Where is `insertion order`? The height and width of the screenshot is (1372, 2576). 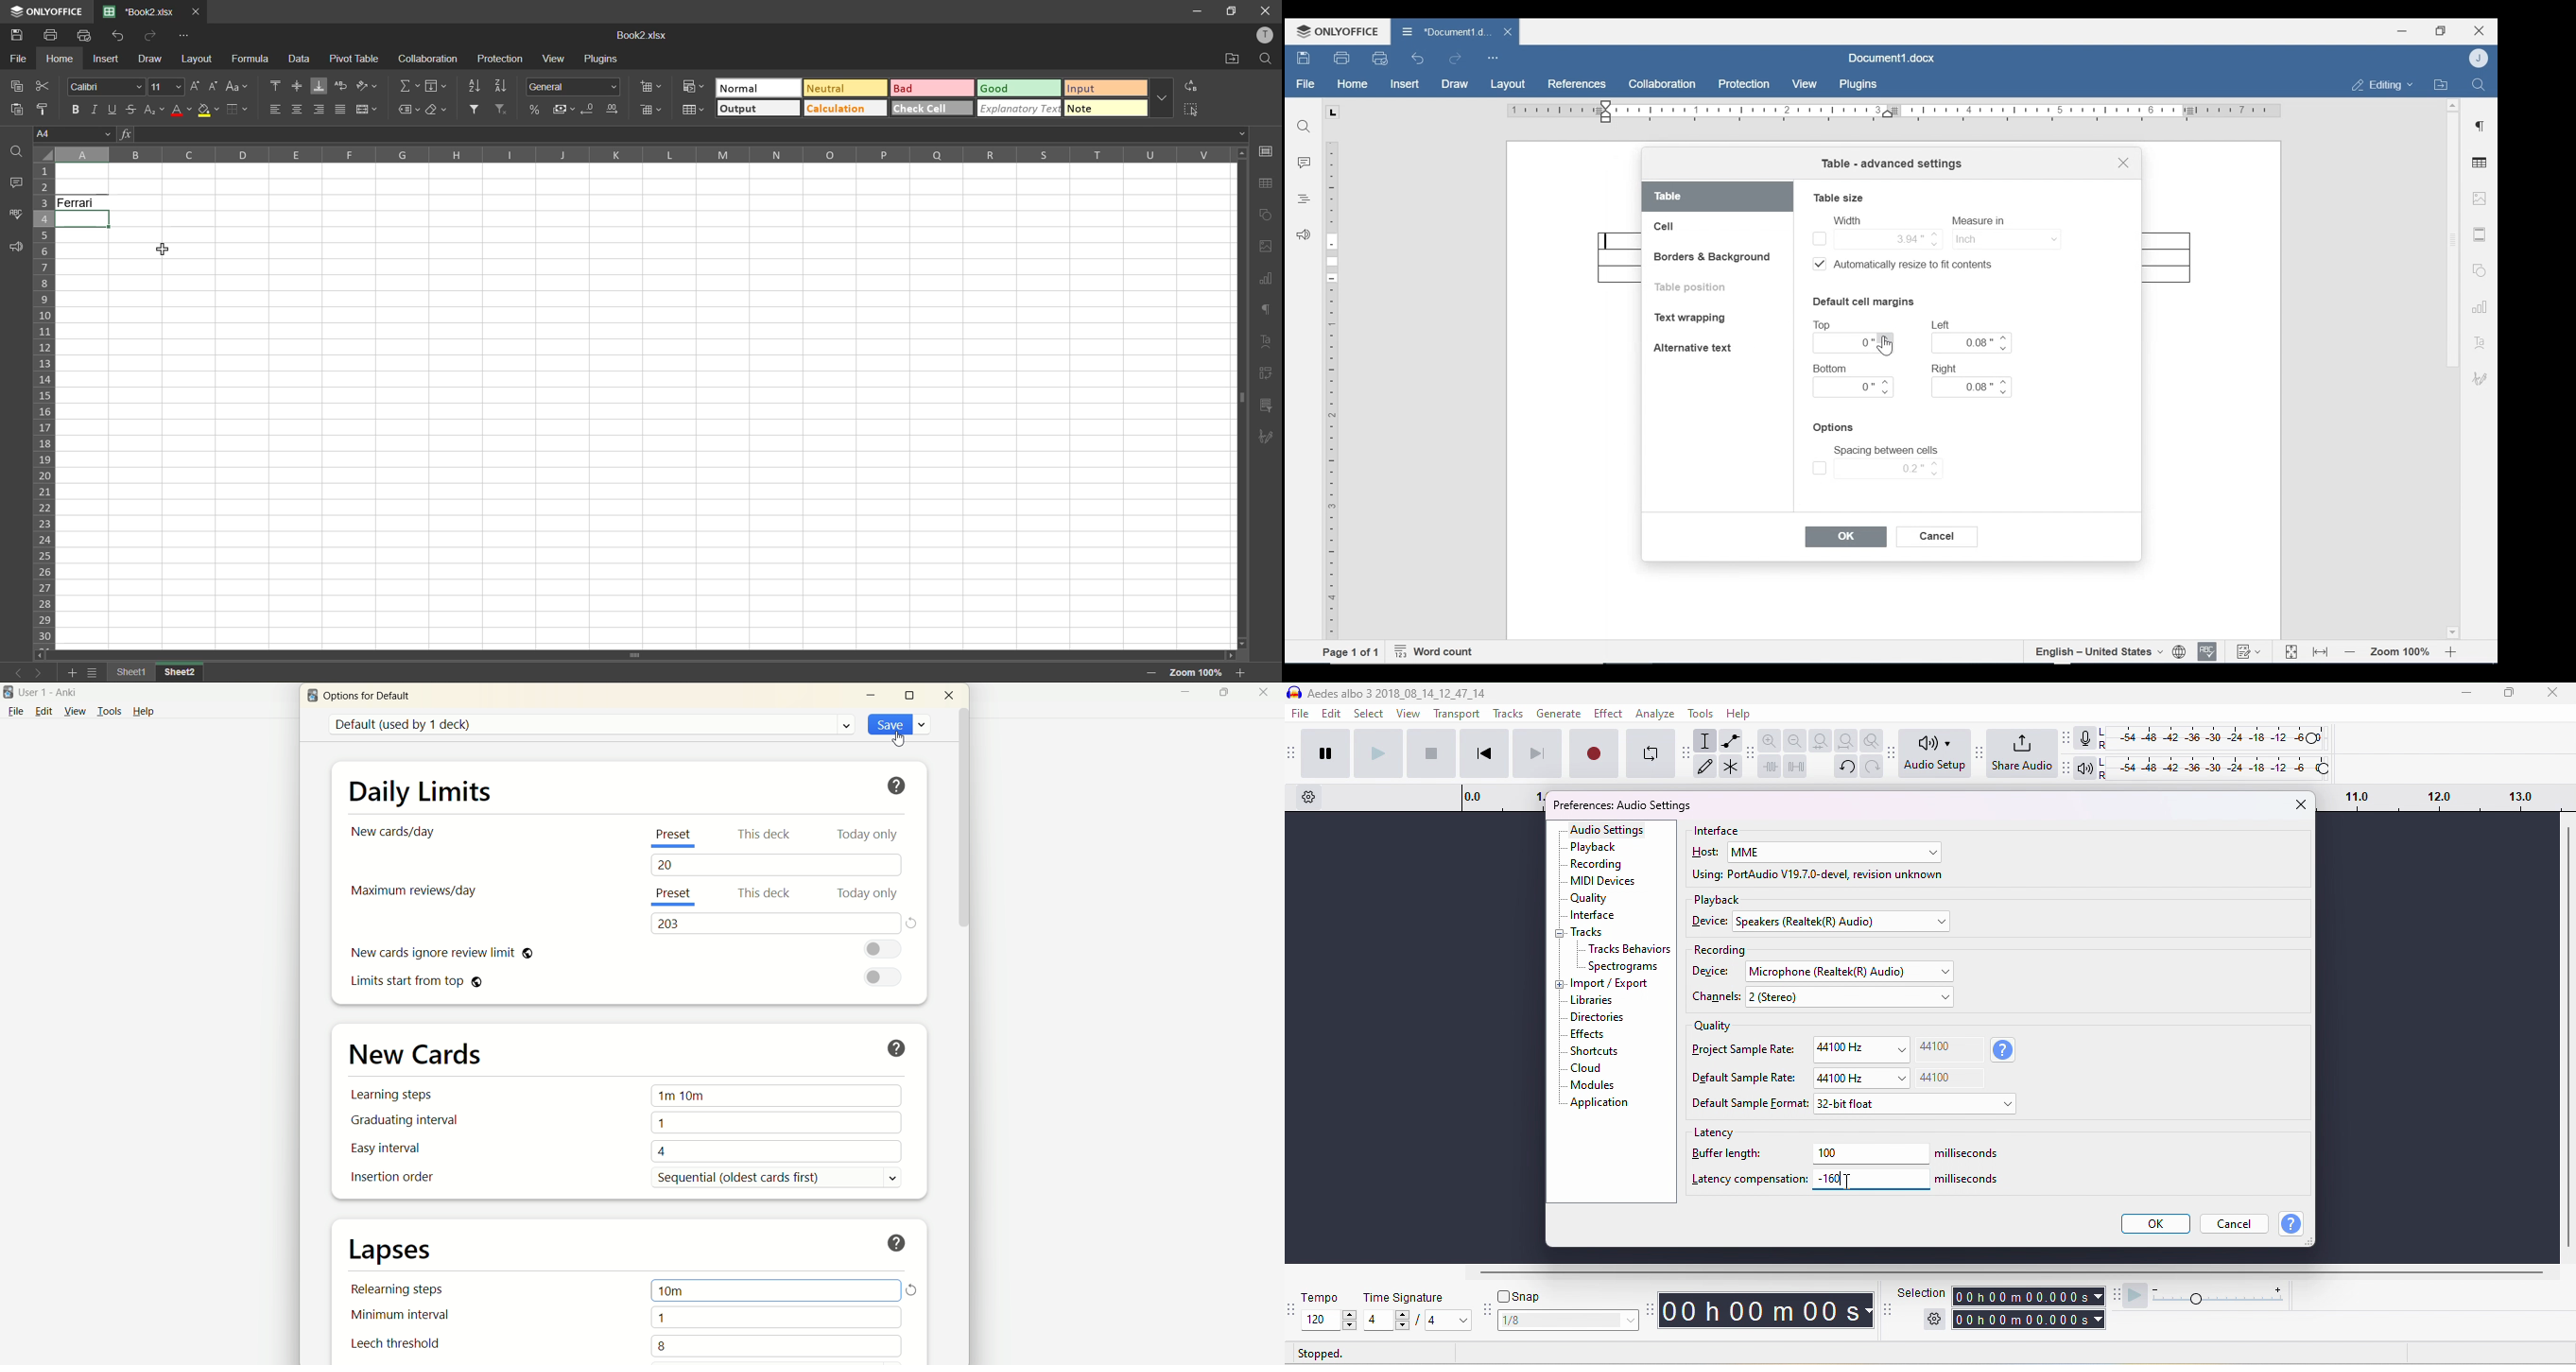
insertion order is located at coordinates (391, 1178).